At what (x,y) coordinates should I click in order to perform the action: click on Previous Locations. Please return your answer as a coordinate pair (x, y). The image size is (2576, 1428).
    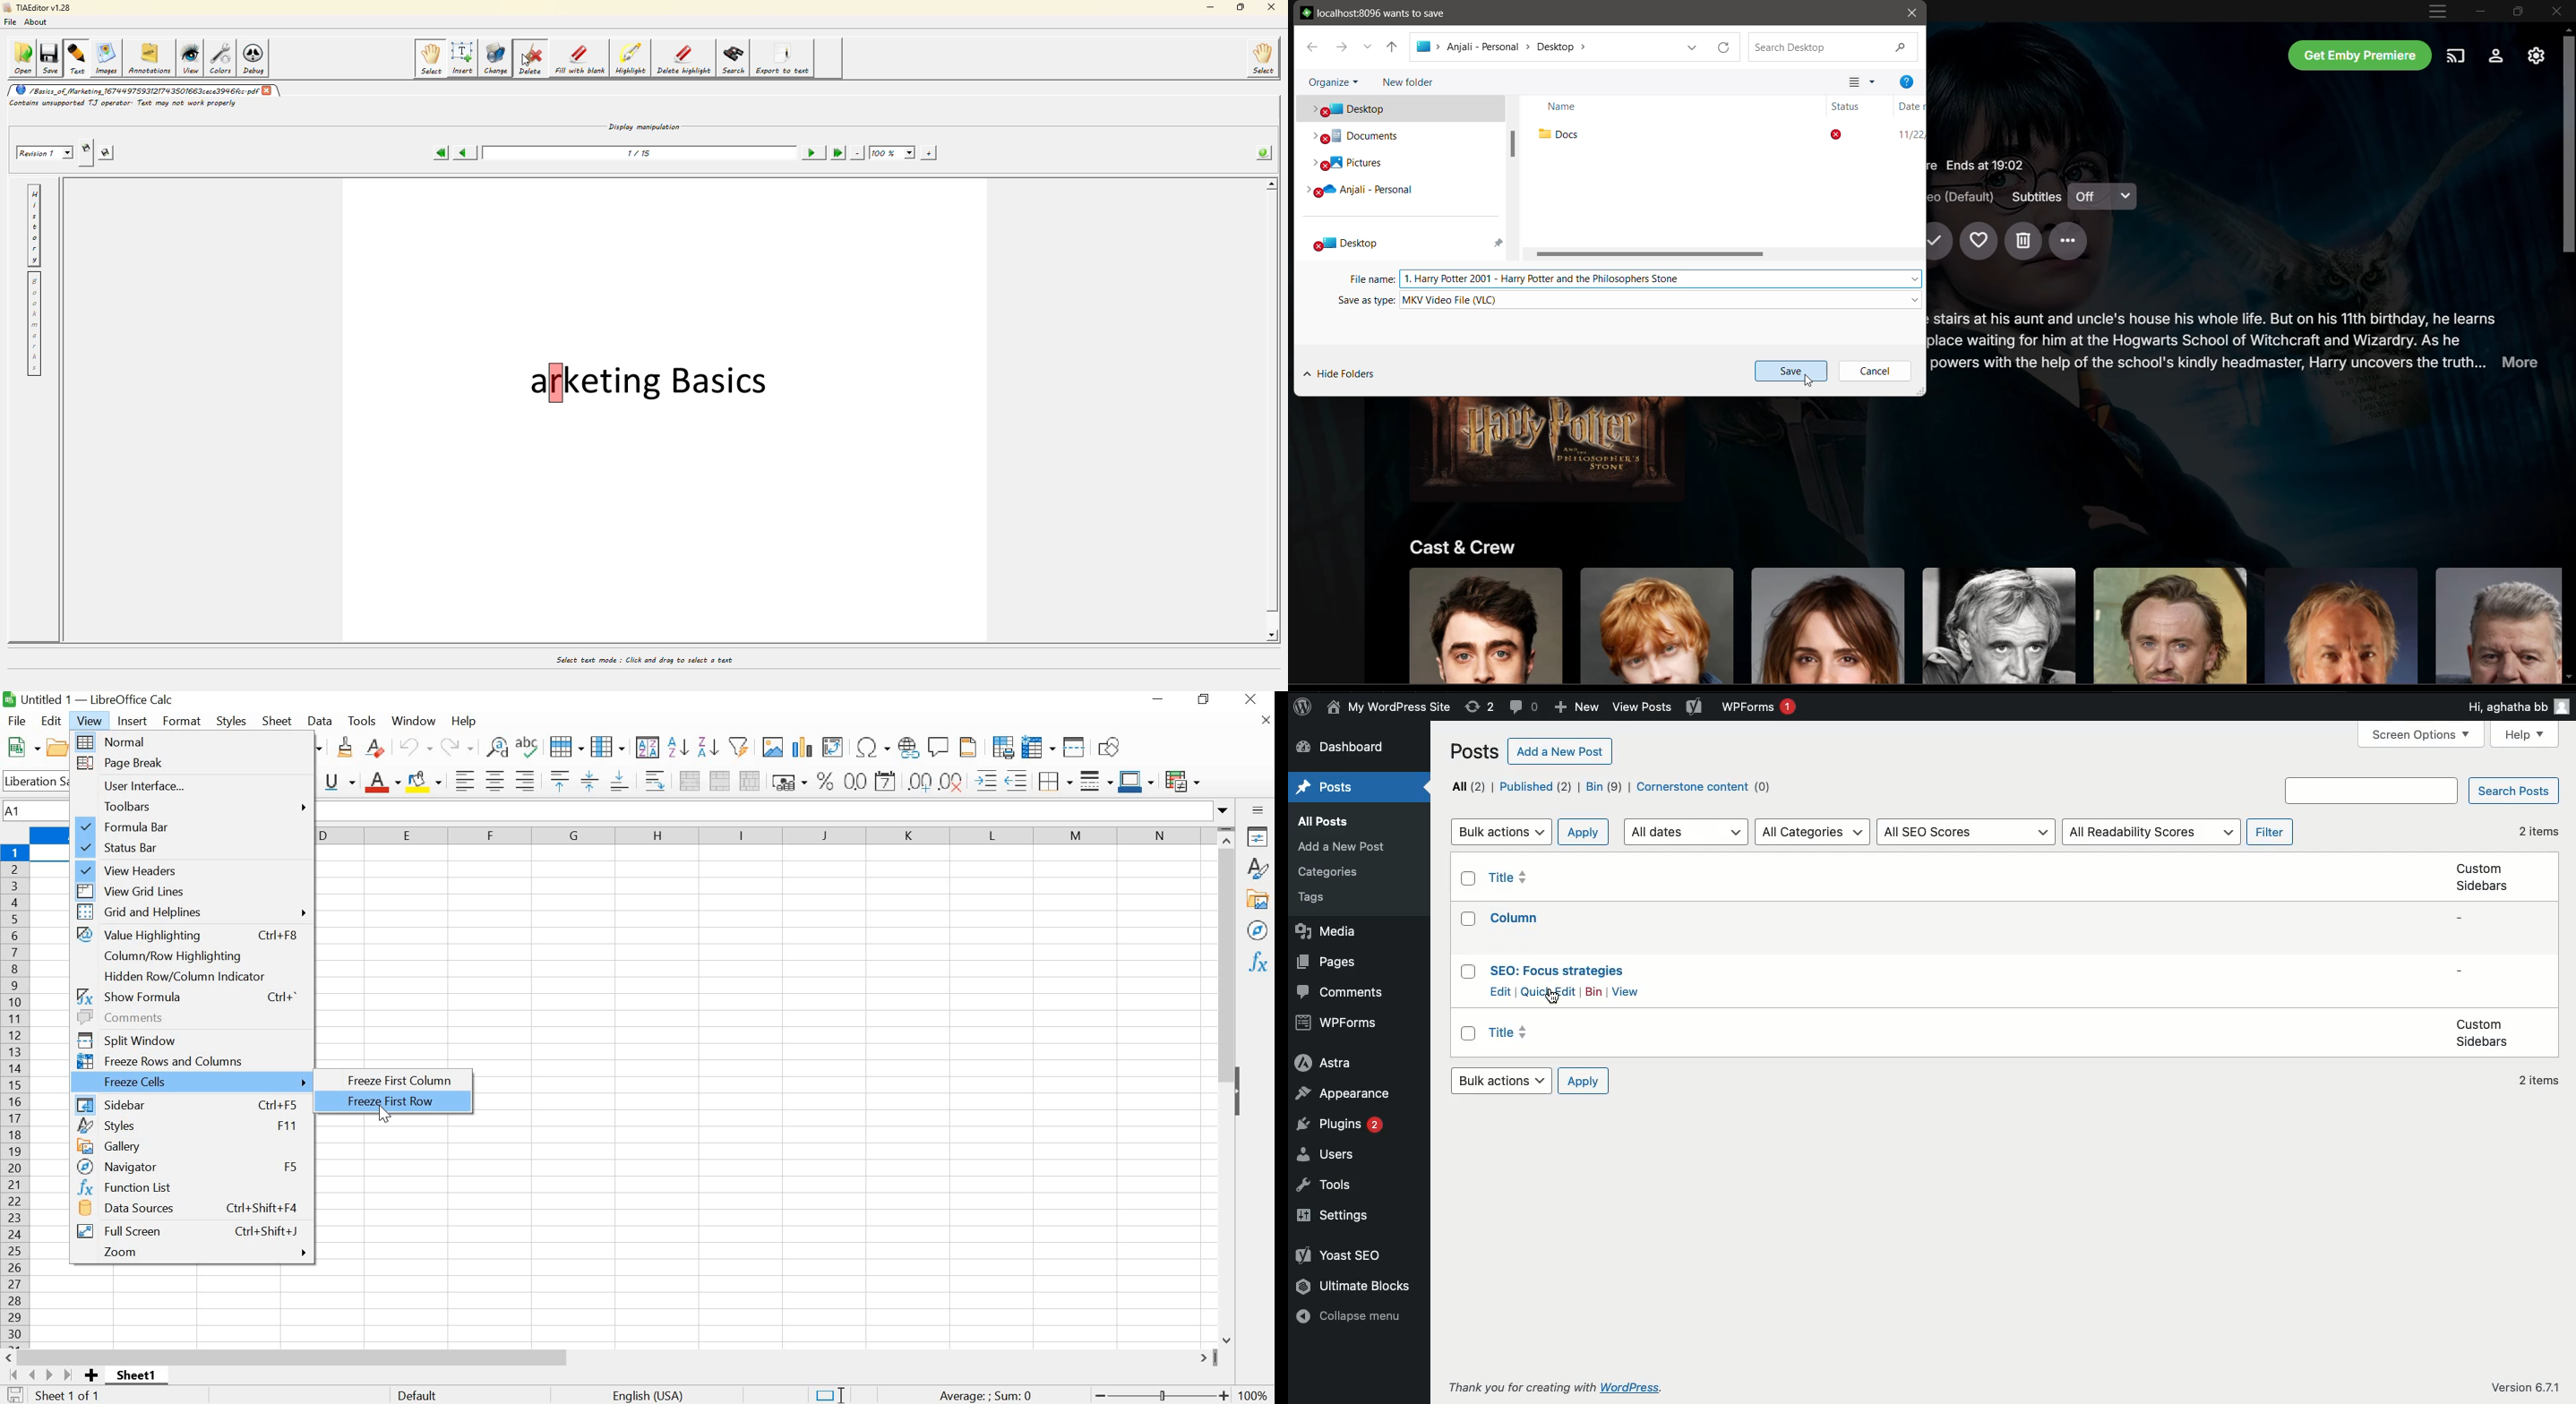
    Looking at the image, I should click on (1693, 48).